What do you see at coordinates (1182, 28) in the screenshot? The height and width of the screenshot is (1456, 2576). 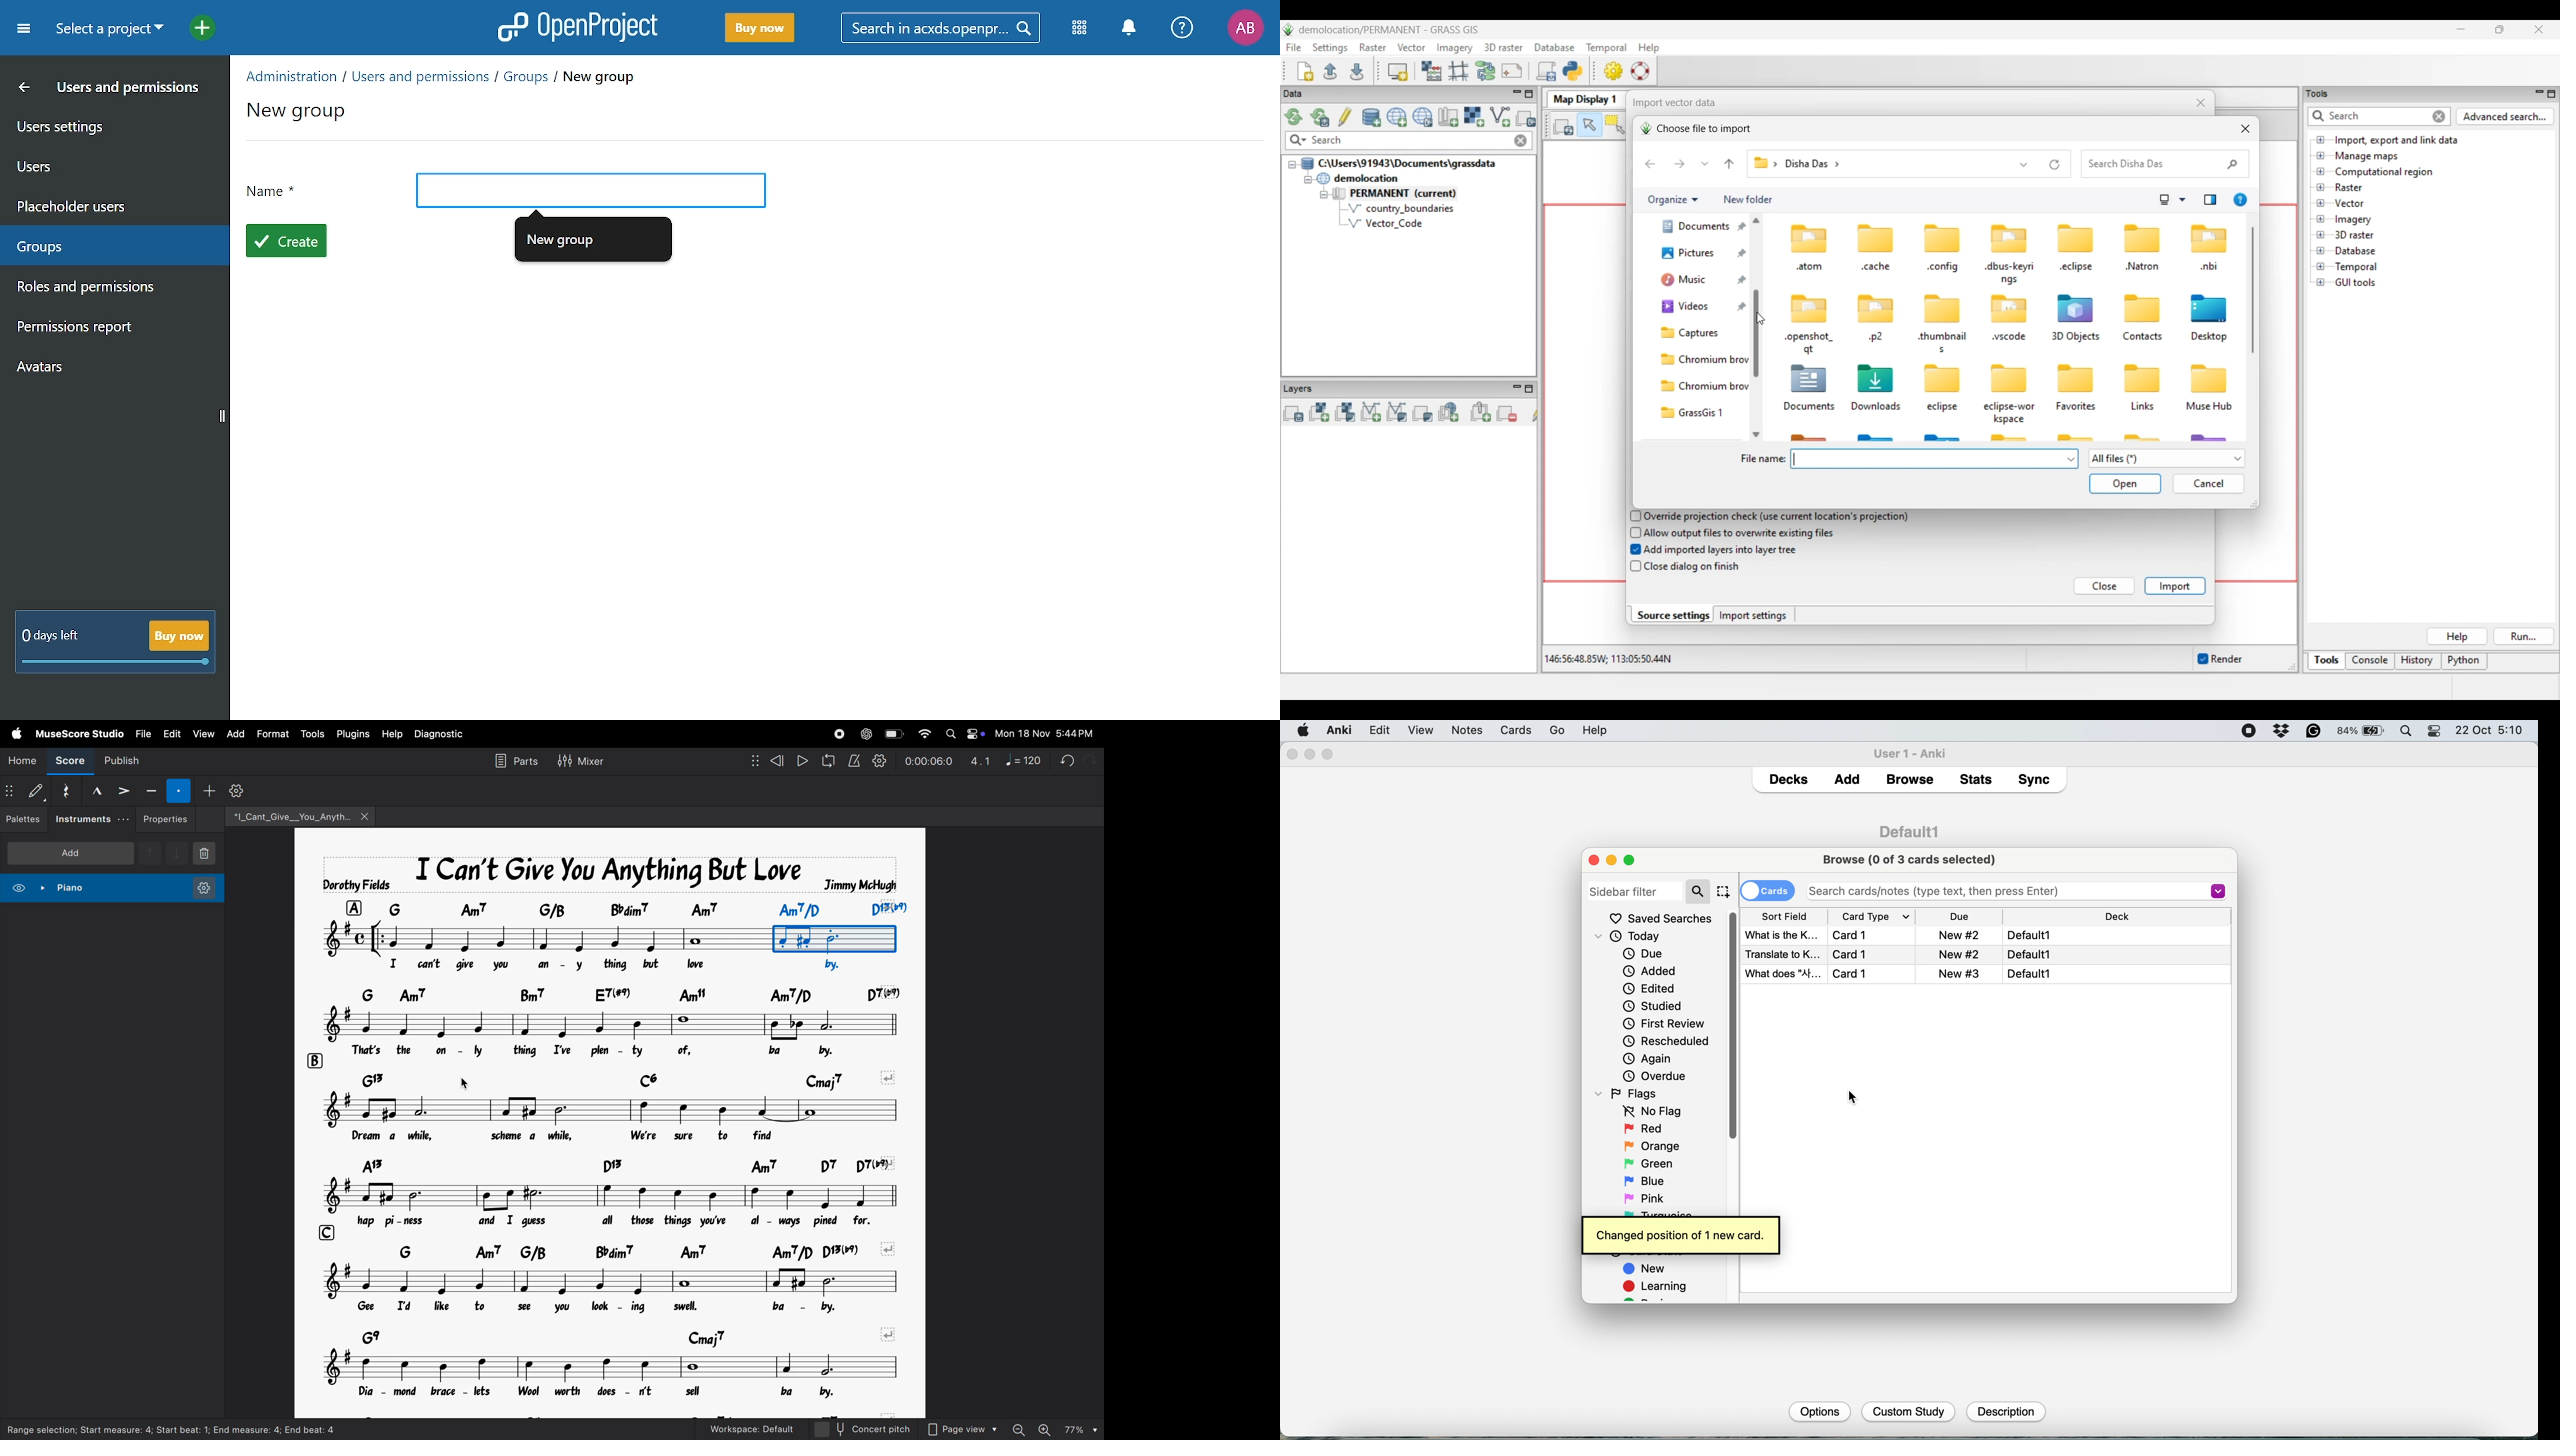 I see `help` at bounding box center [1182, 28].